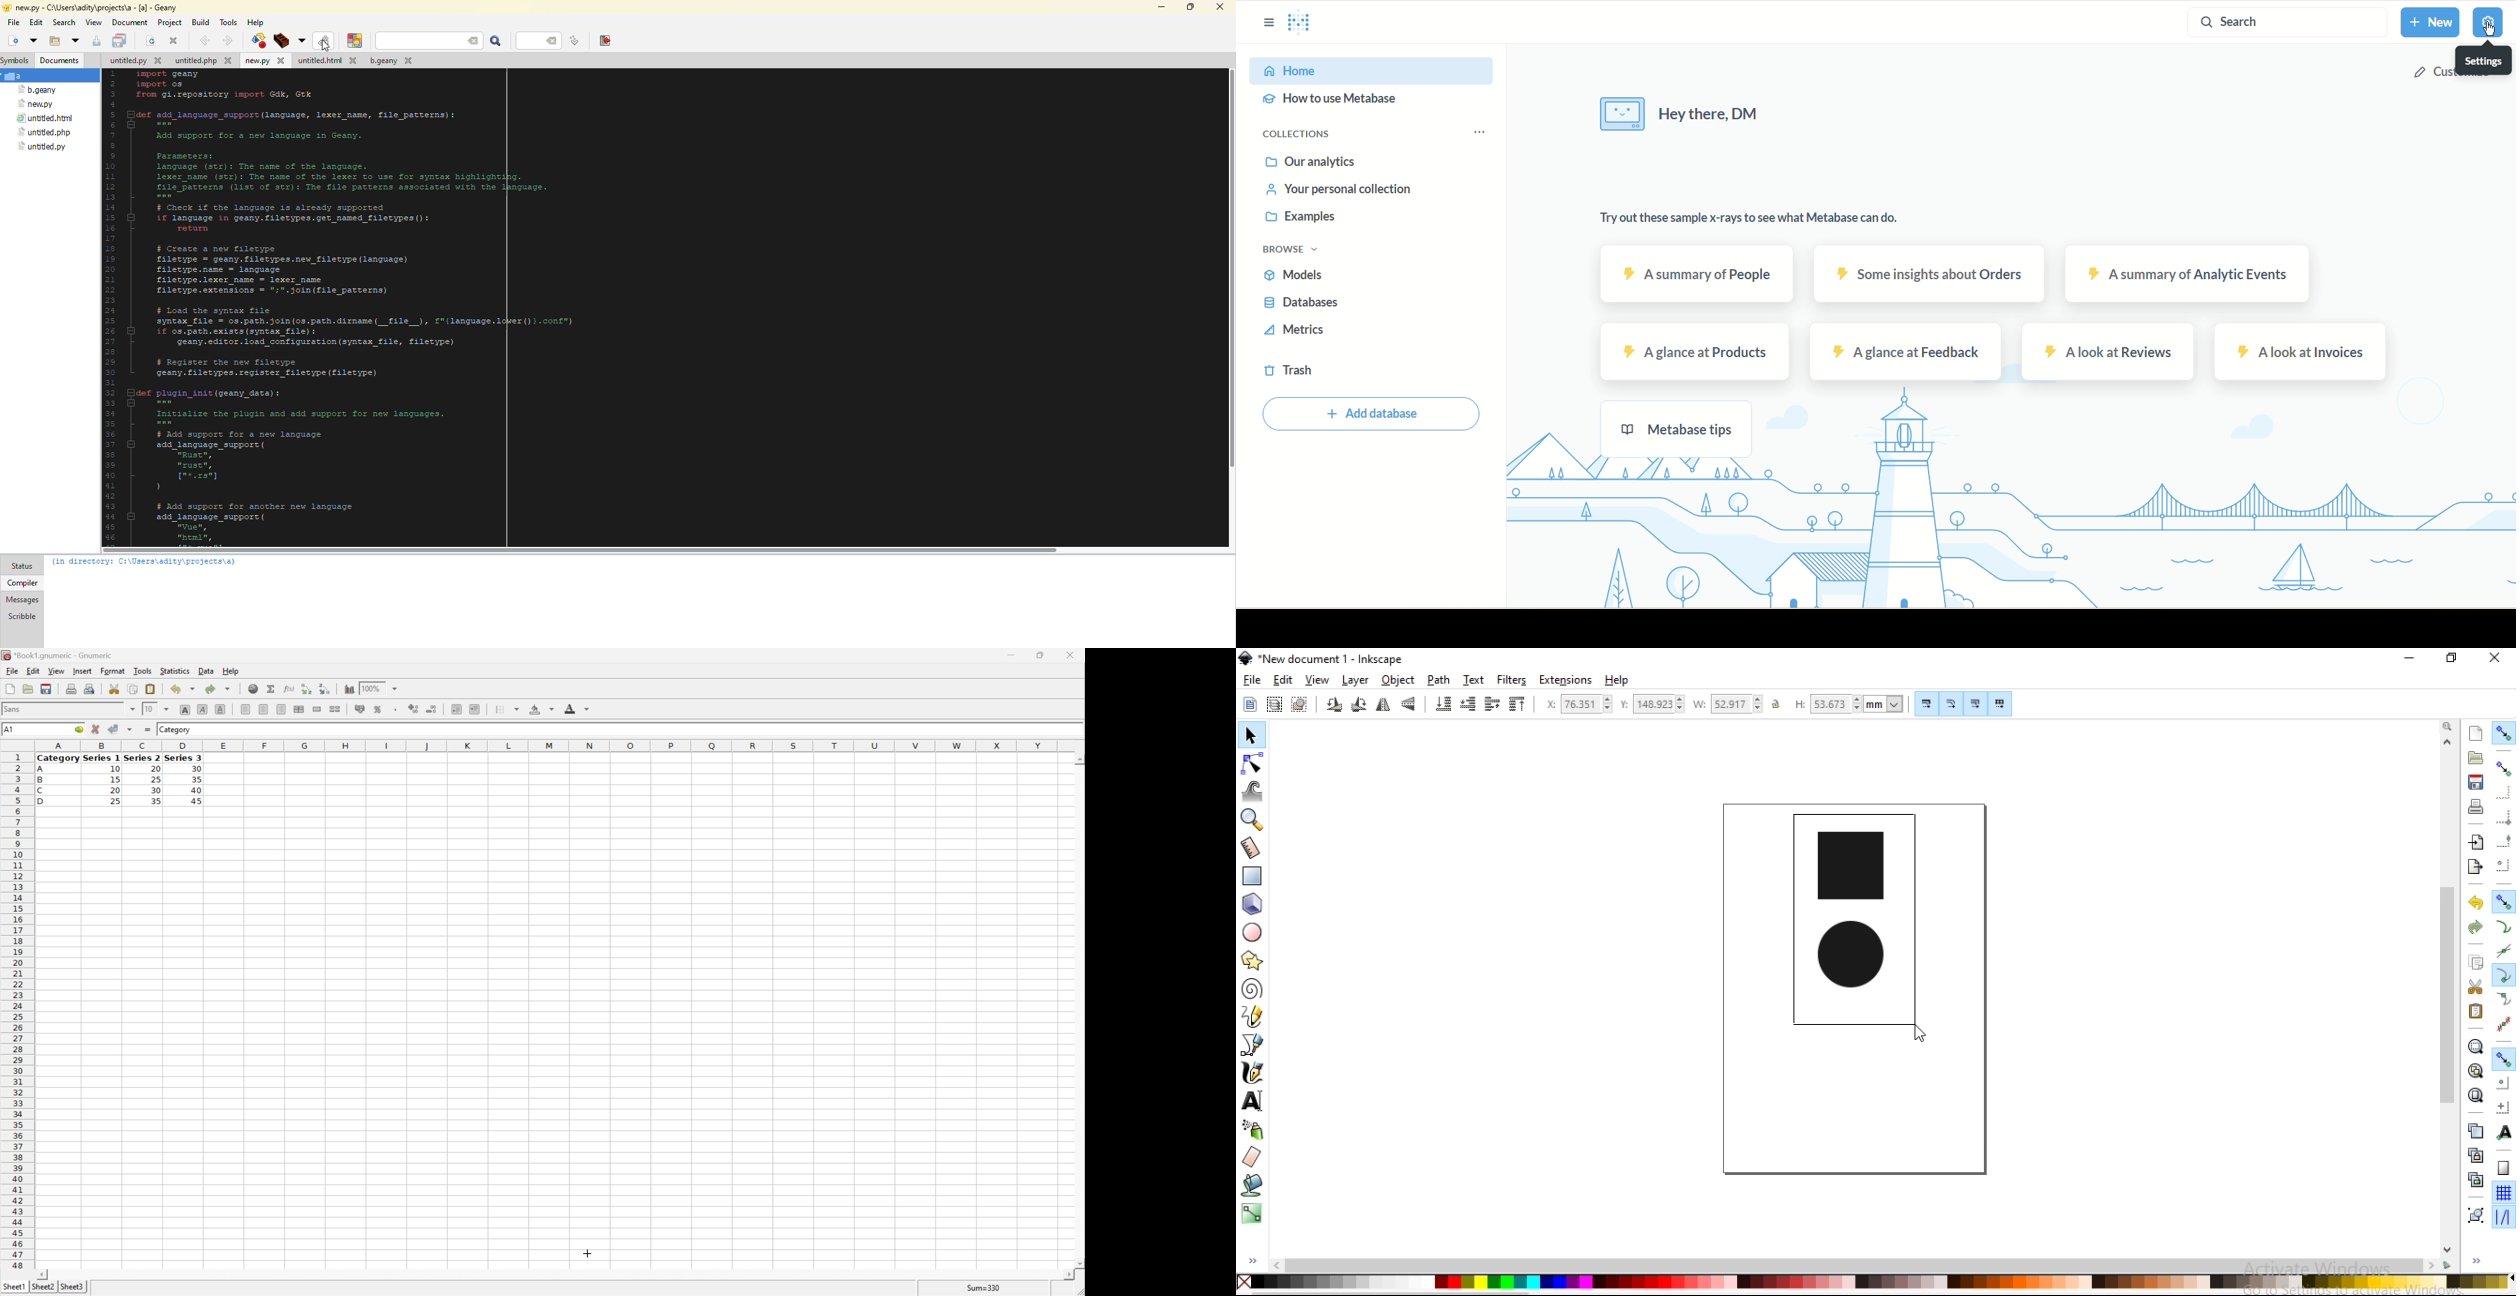 Image resolution: width=2520 pixels, height=1316 pixels. Describe the element at coordinates (25, 566) in the screenshot. I see `status` at that location.